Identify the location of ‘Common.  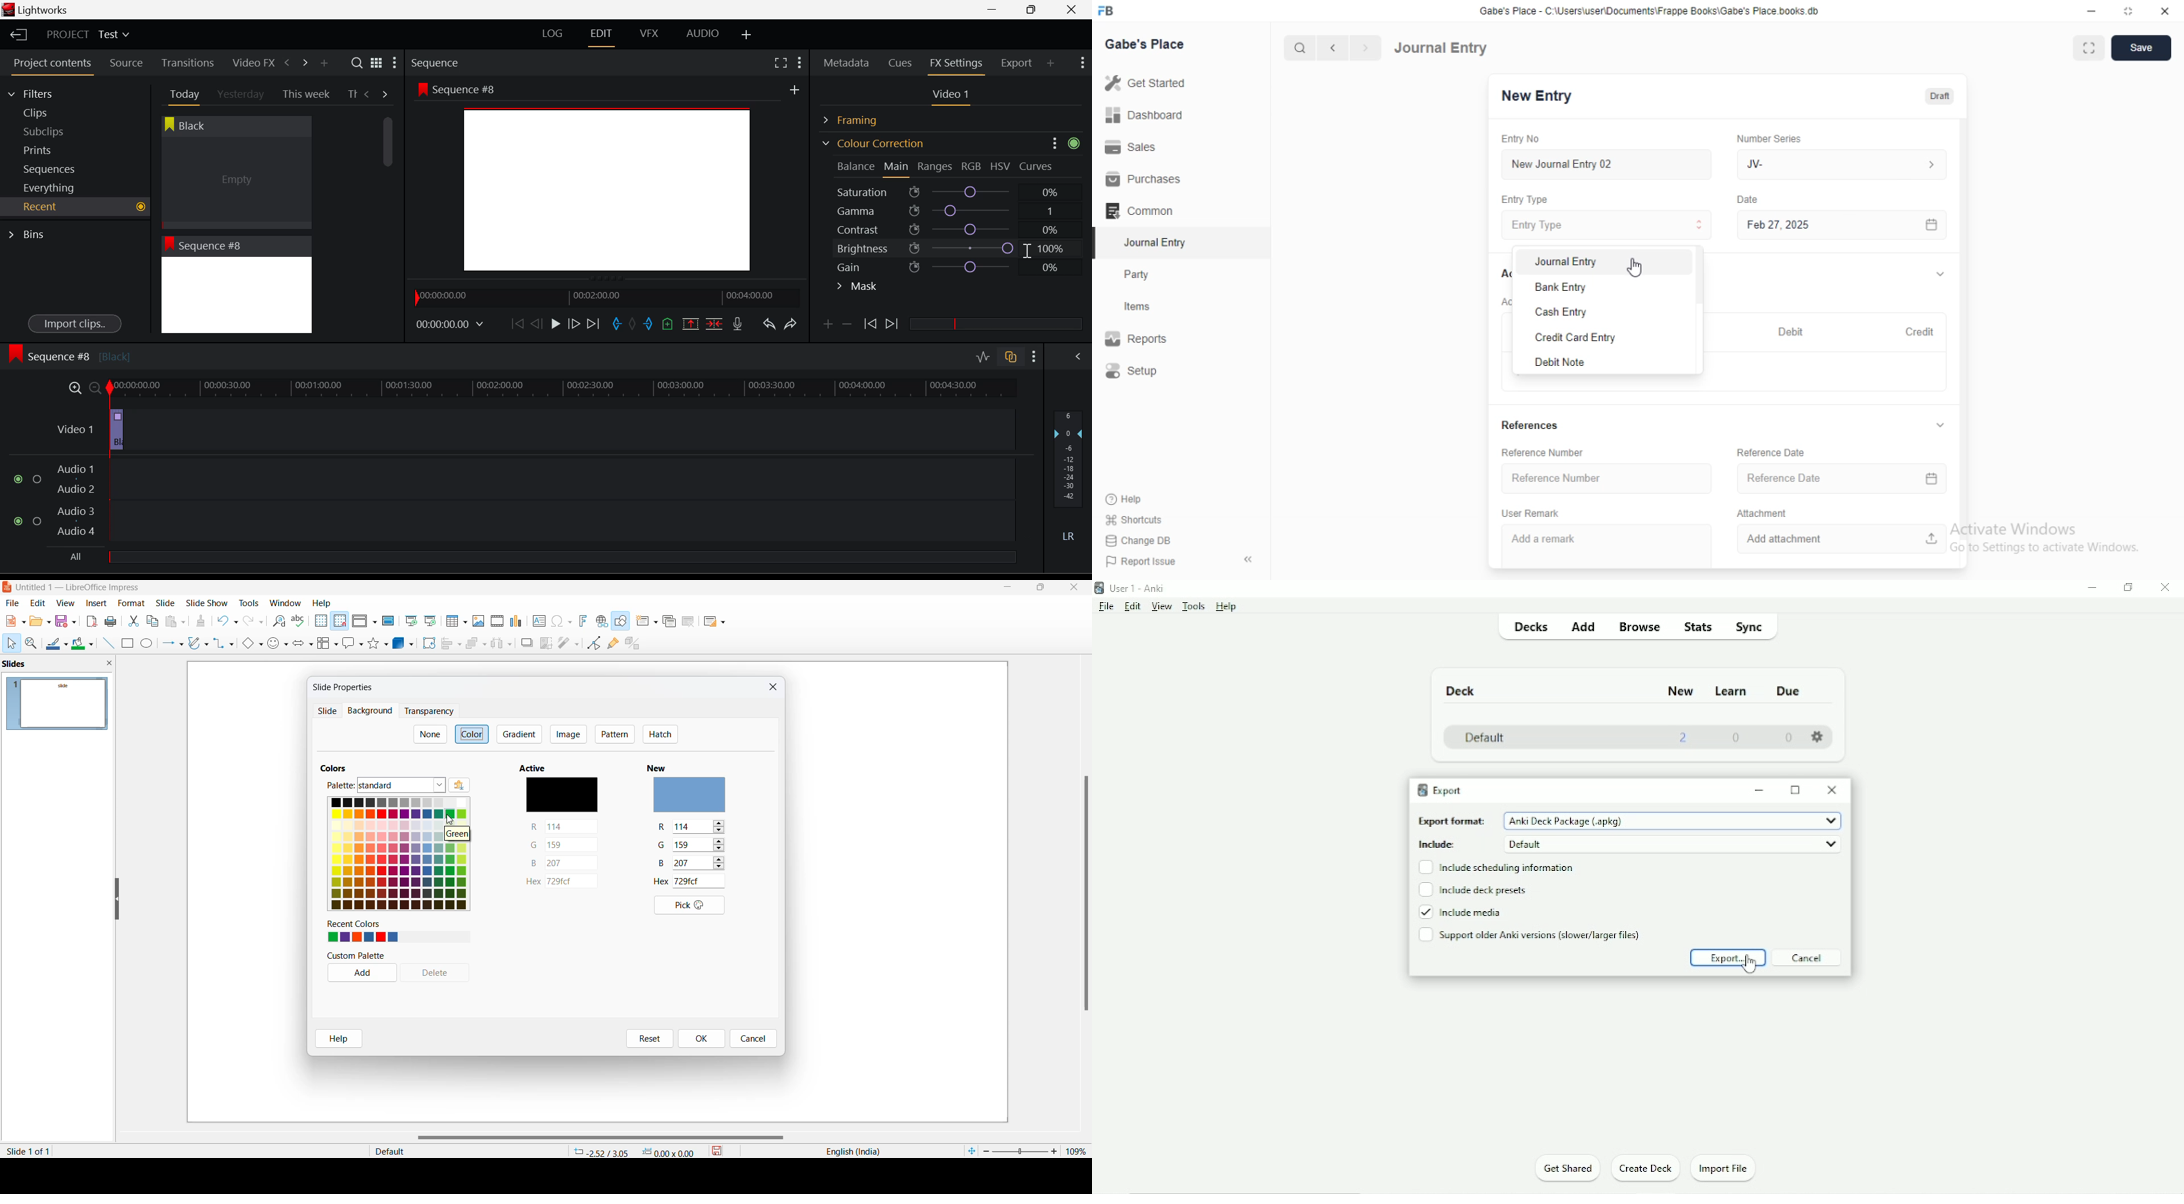
(1141, 210).